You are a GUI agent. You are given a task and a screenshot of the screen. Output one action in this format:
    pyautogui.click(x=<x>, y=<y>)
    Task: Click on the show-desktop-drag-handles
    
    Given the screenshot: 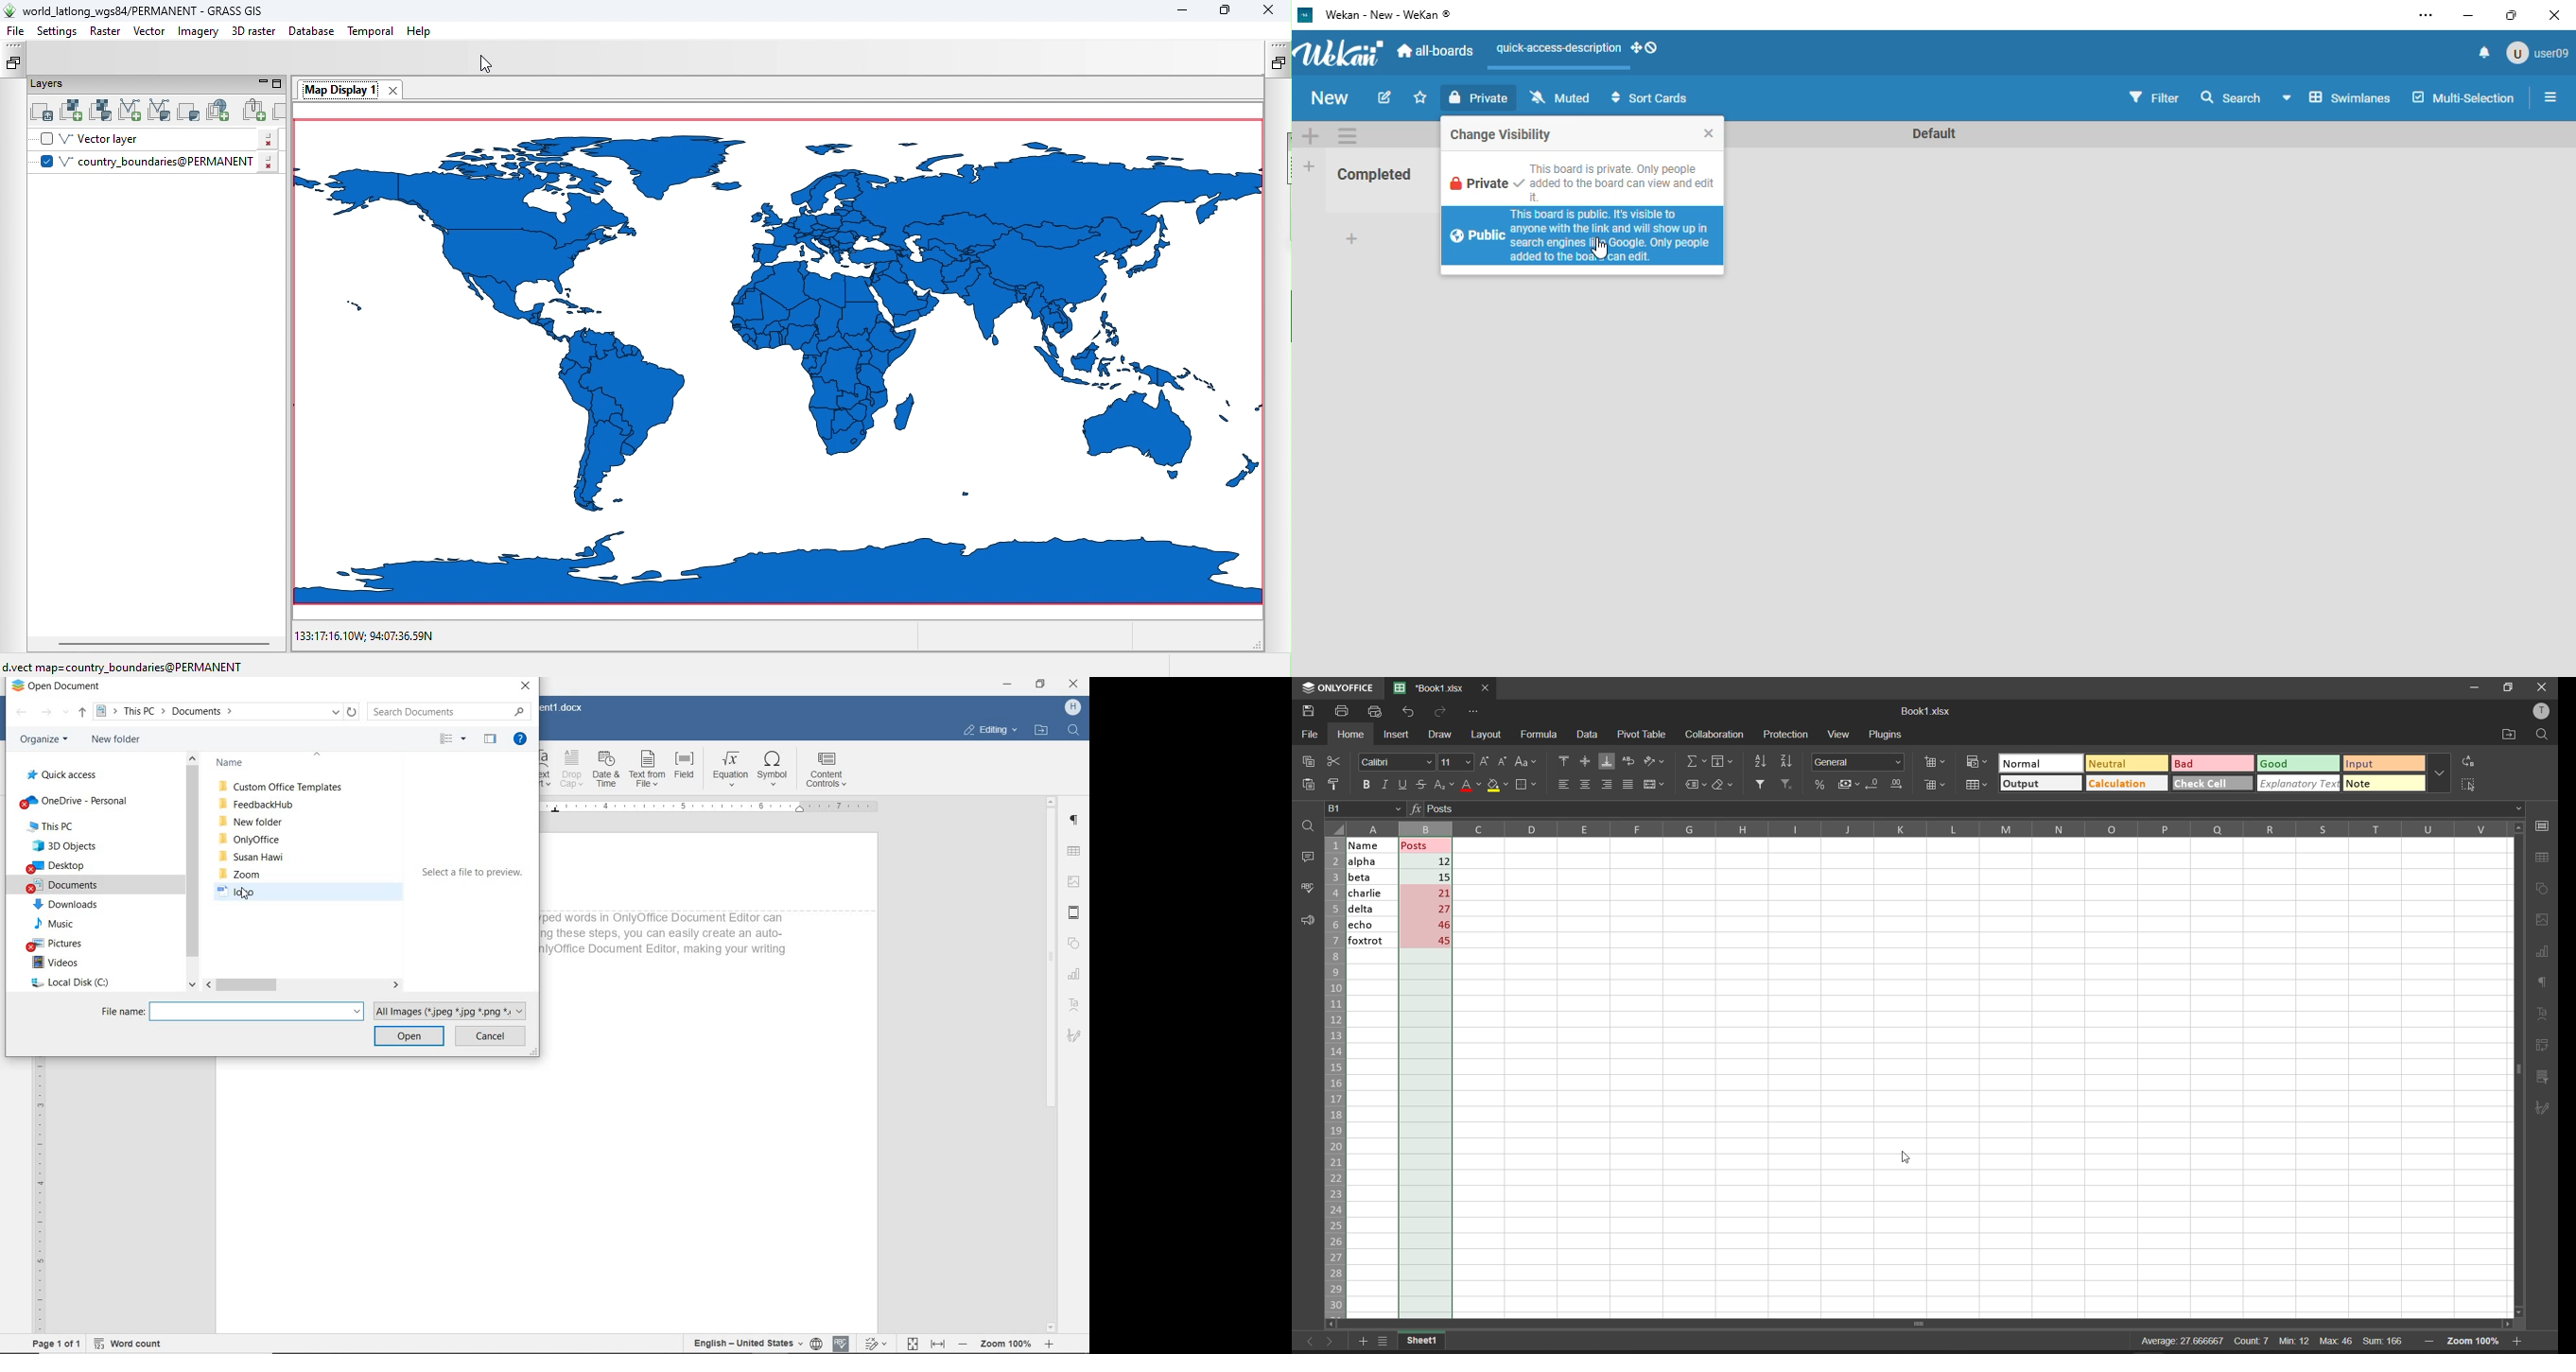 What is the action you would take?
    pyautogui.click(x=1644, y=47)
    